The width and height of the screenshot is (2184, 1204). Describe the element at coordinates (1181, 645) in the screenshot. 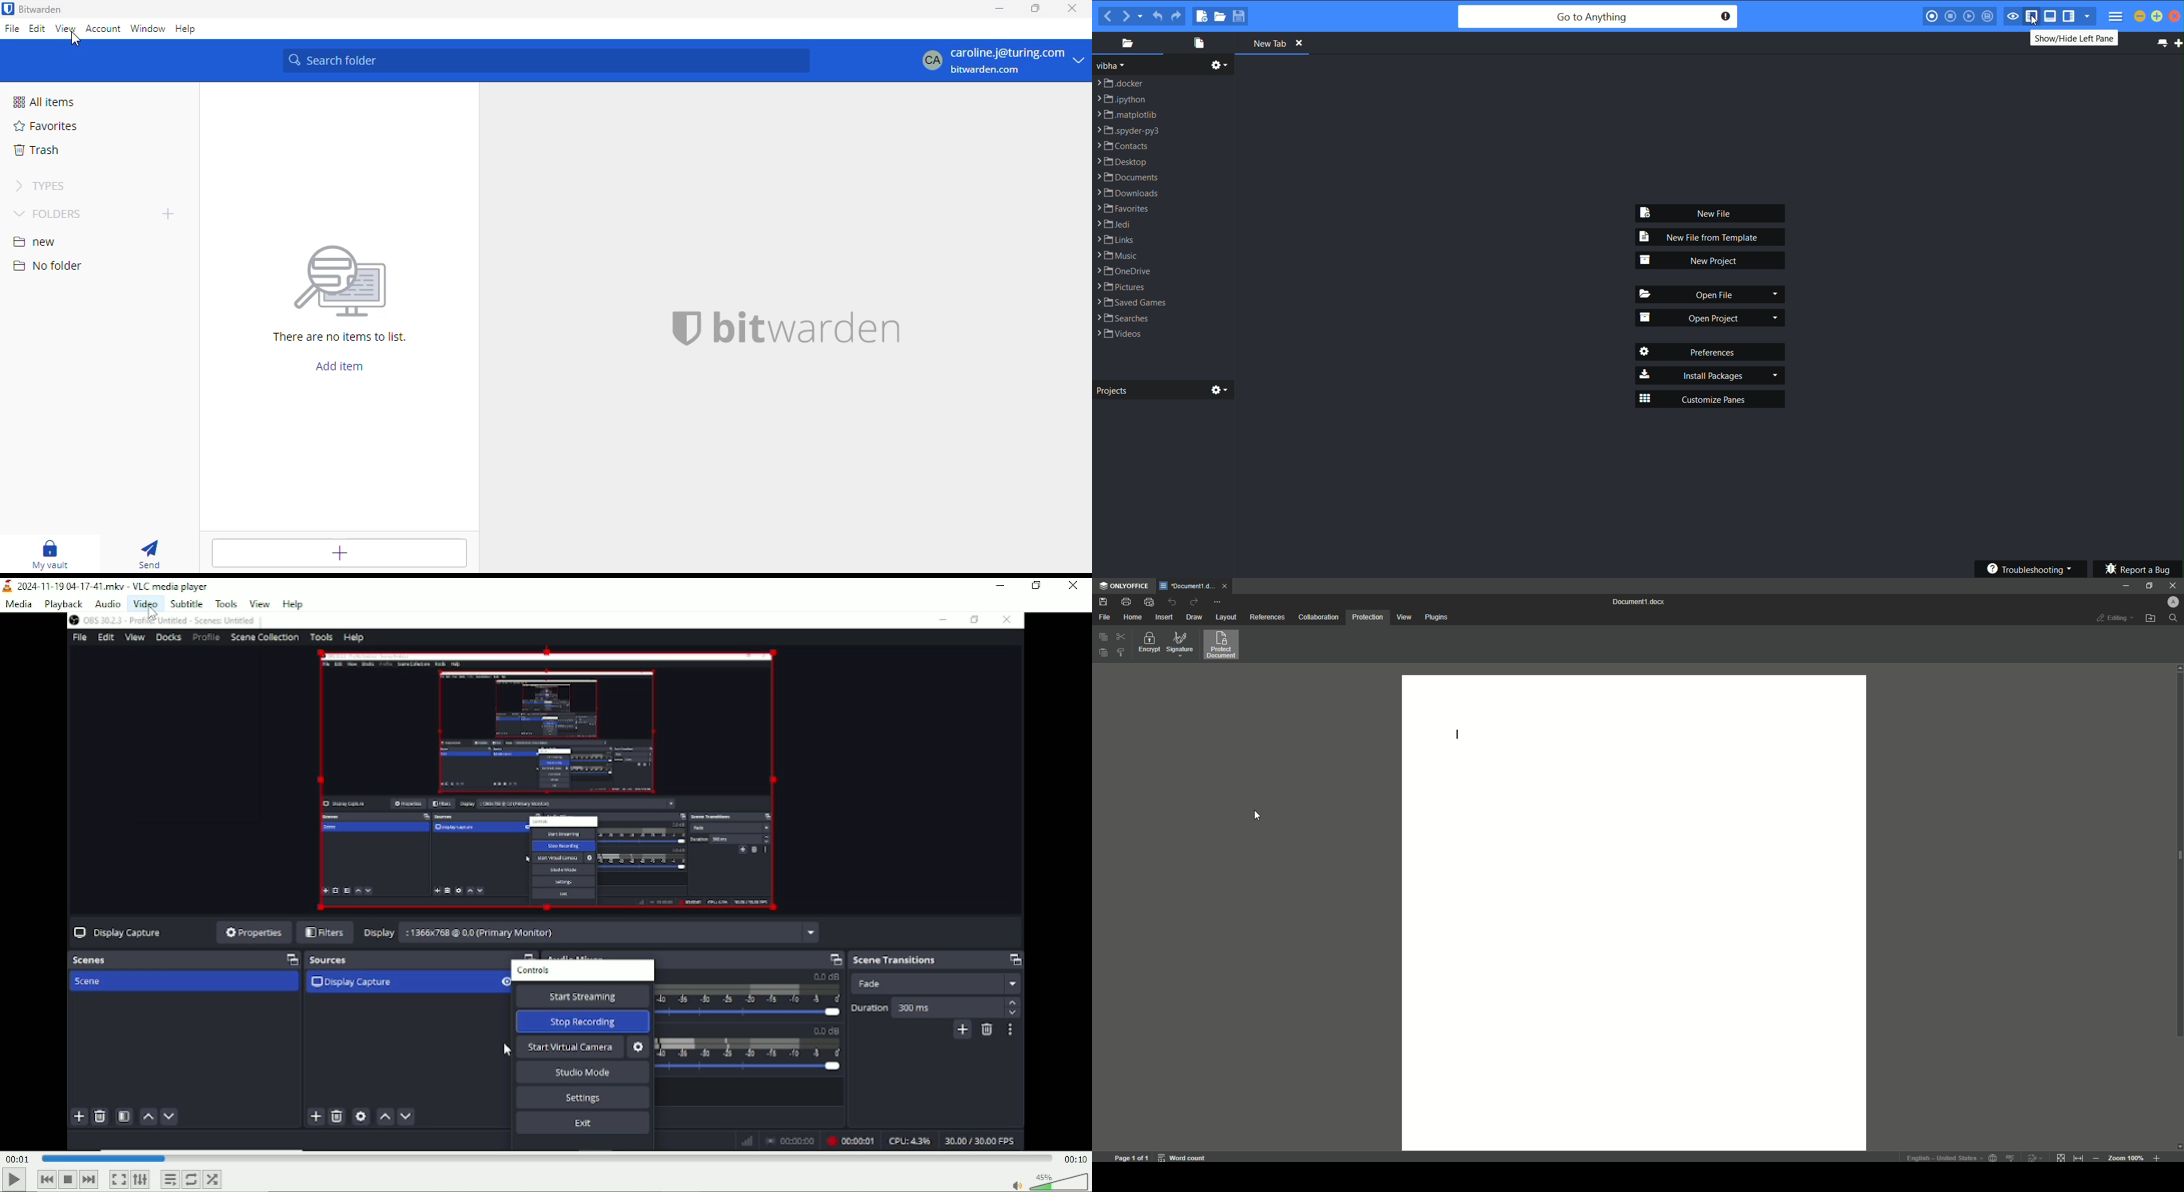

I see `Signature` at that location.